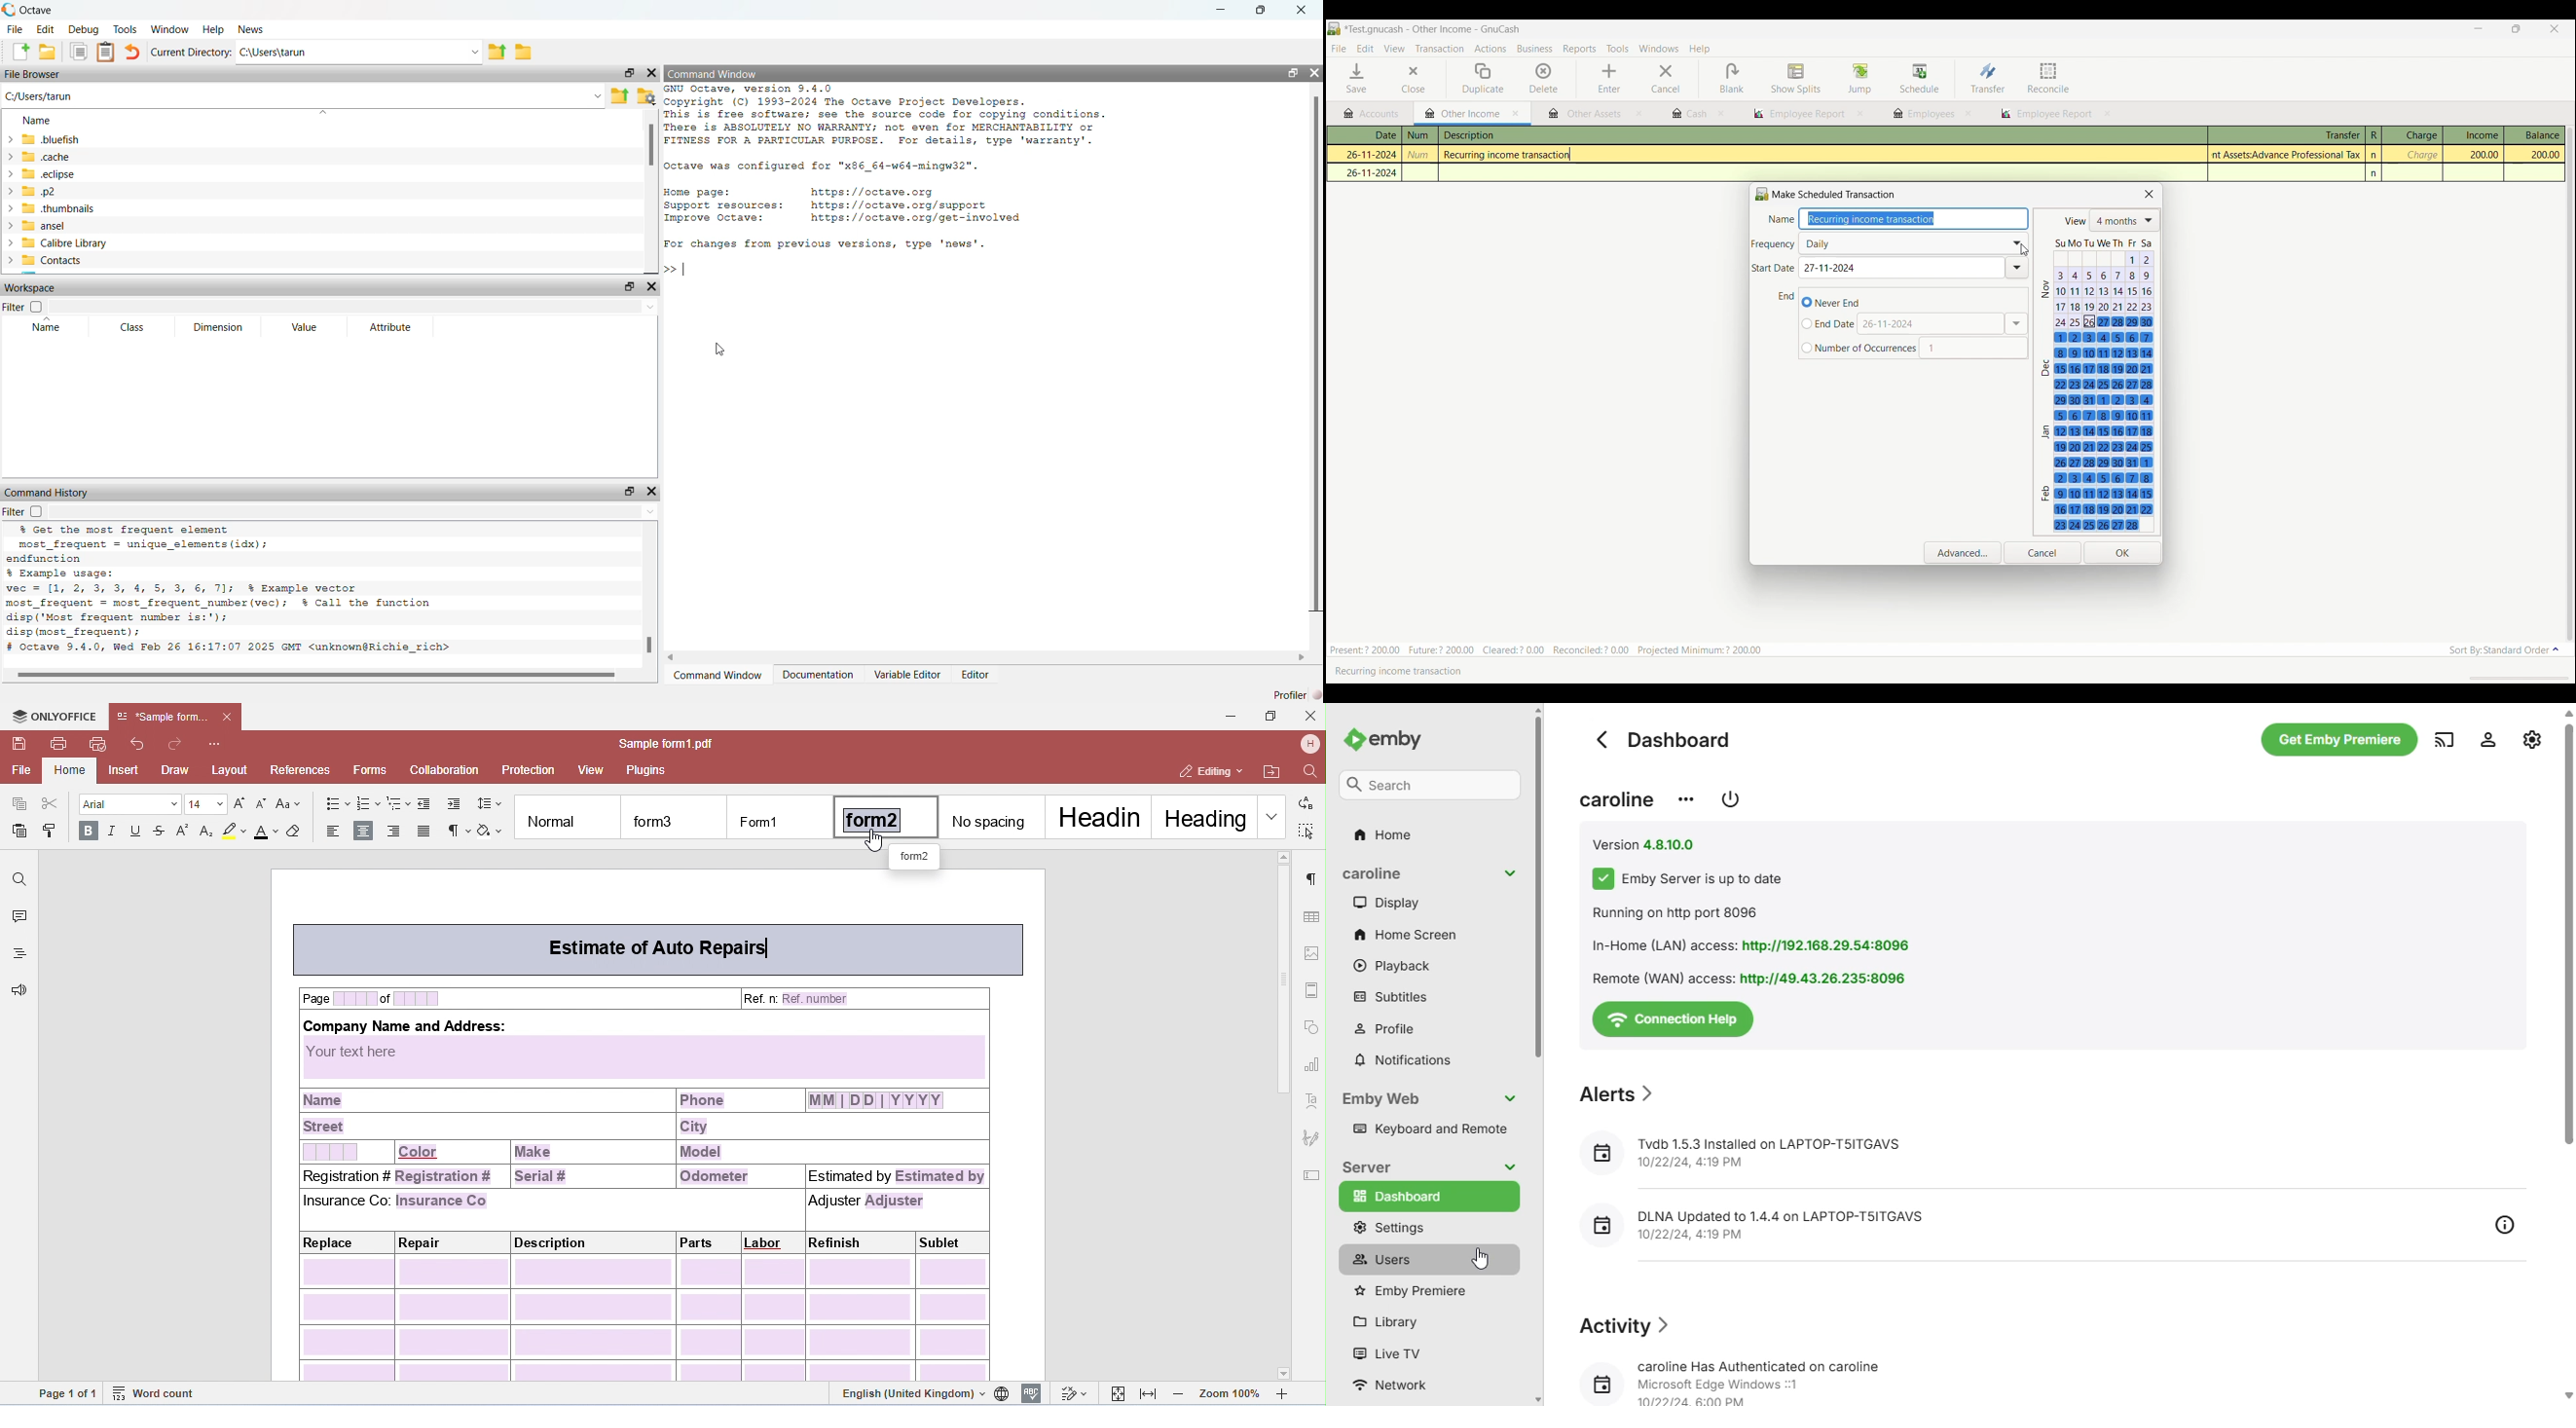  Describe the element at coordinates (10, 139) in the screenshot. I see `expand/collapse` at that location.